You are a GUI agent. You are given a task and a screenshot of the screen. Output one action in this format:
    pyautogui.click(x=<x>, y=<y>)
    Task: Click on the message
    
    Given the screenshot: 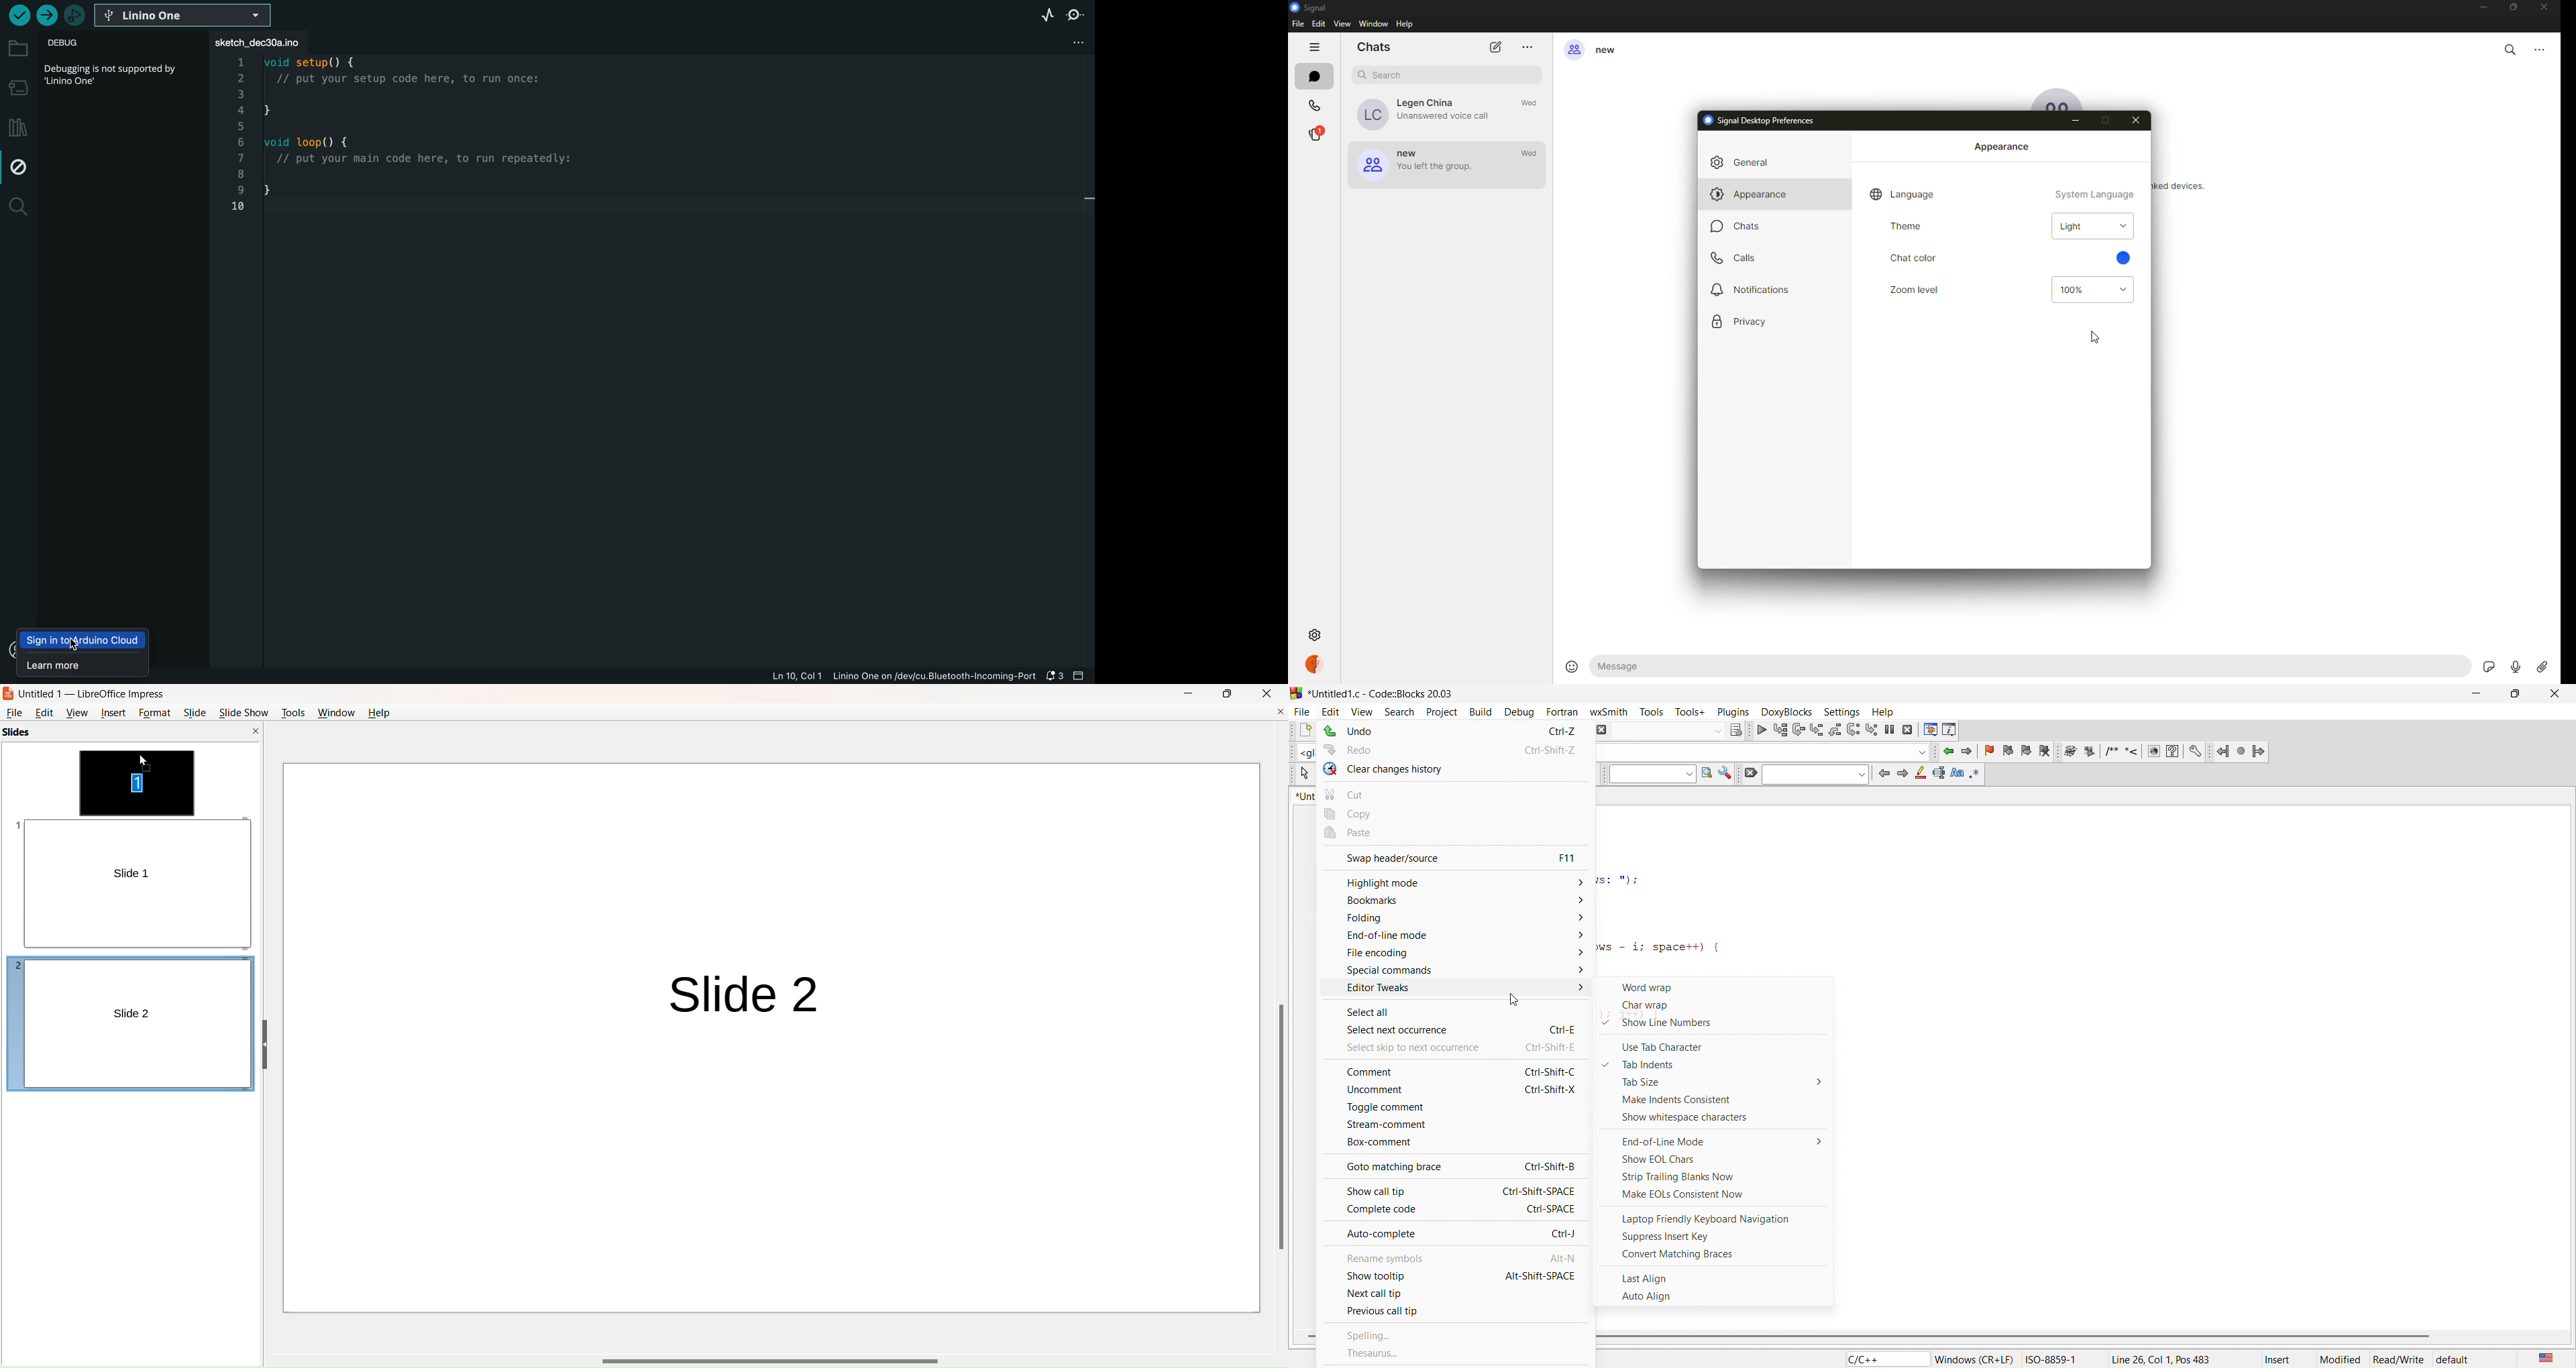 What is the action you would take?
    pyautogui.click(x=1627, y=666)
    